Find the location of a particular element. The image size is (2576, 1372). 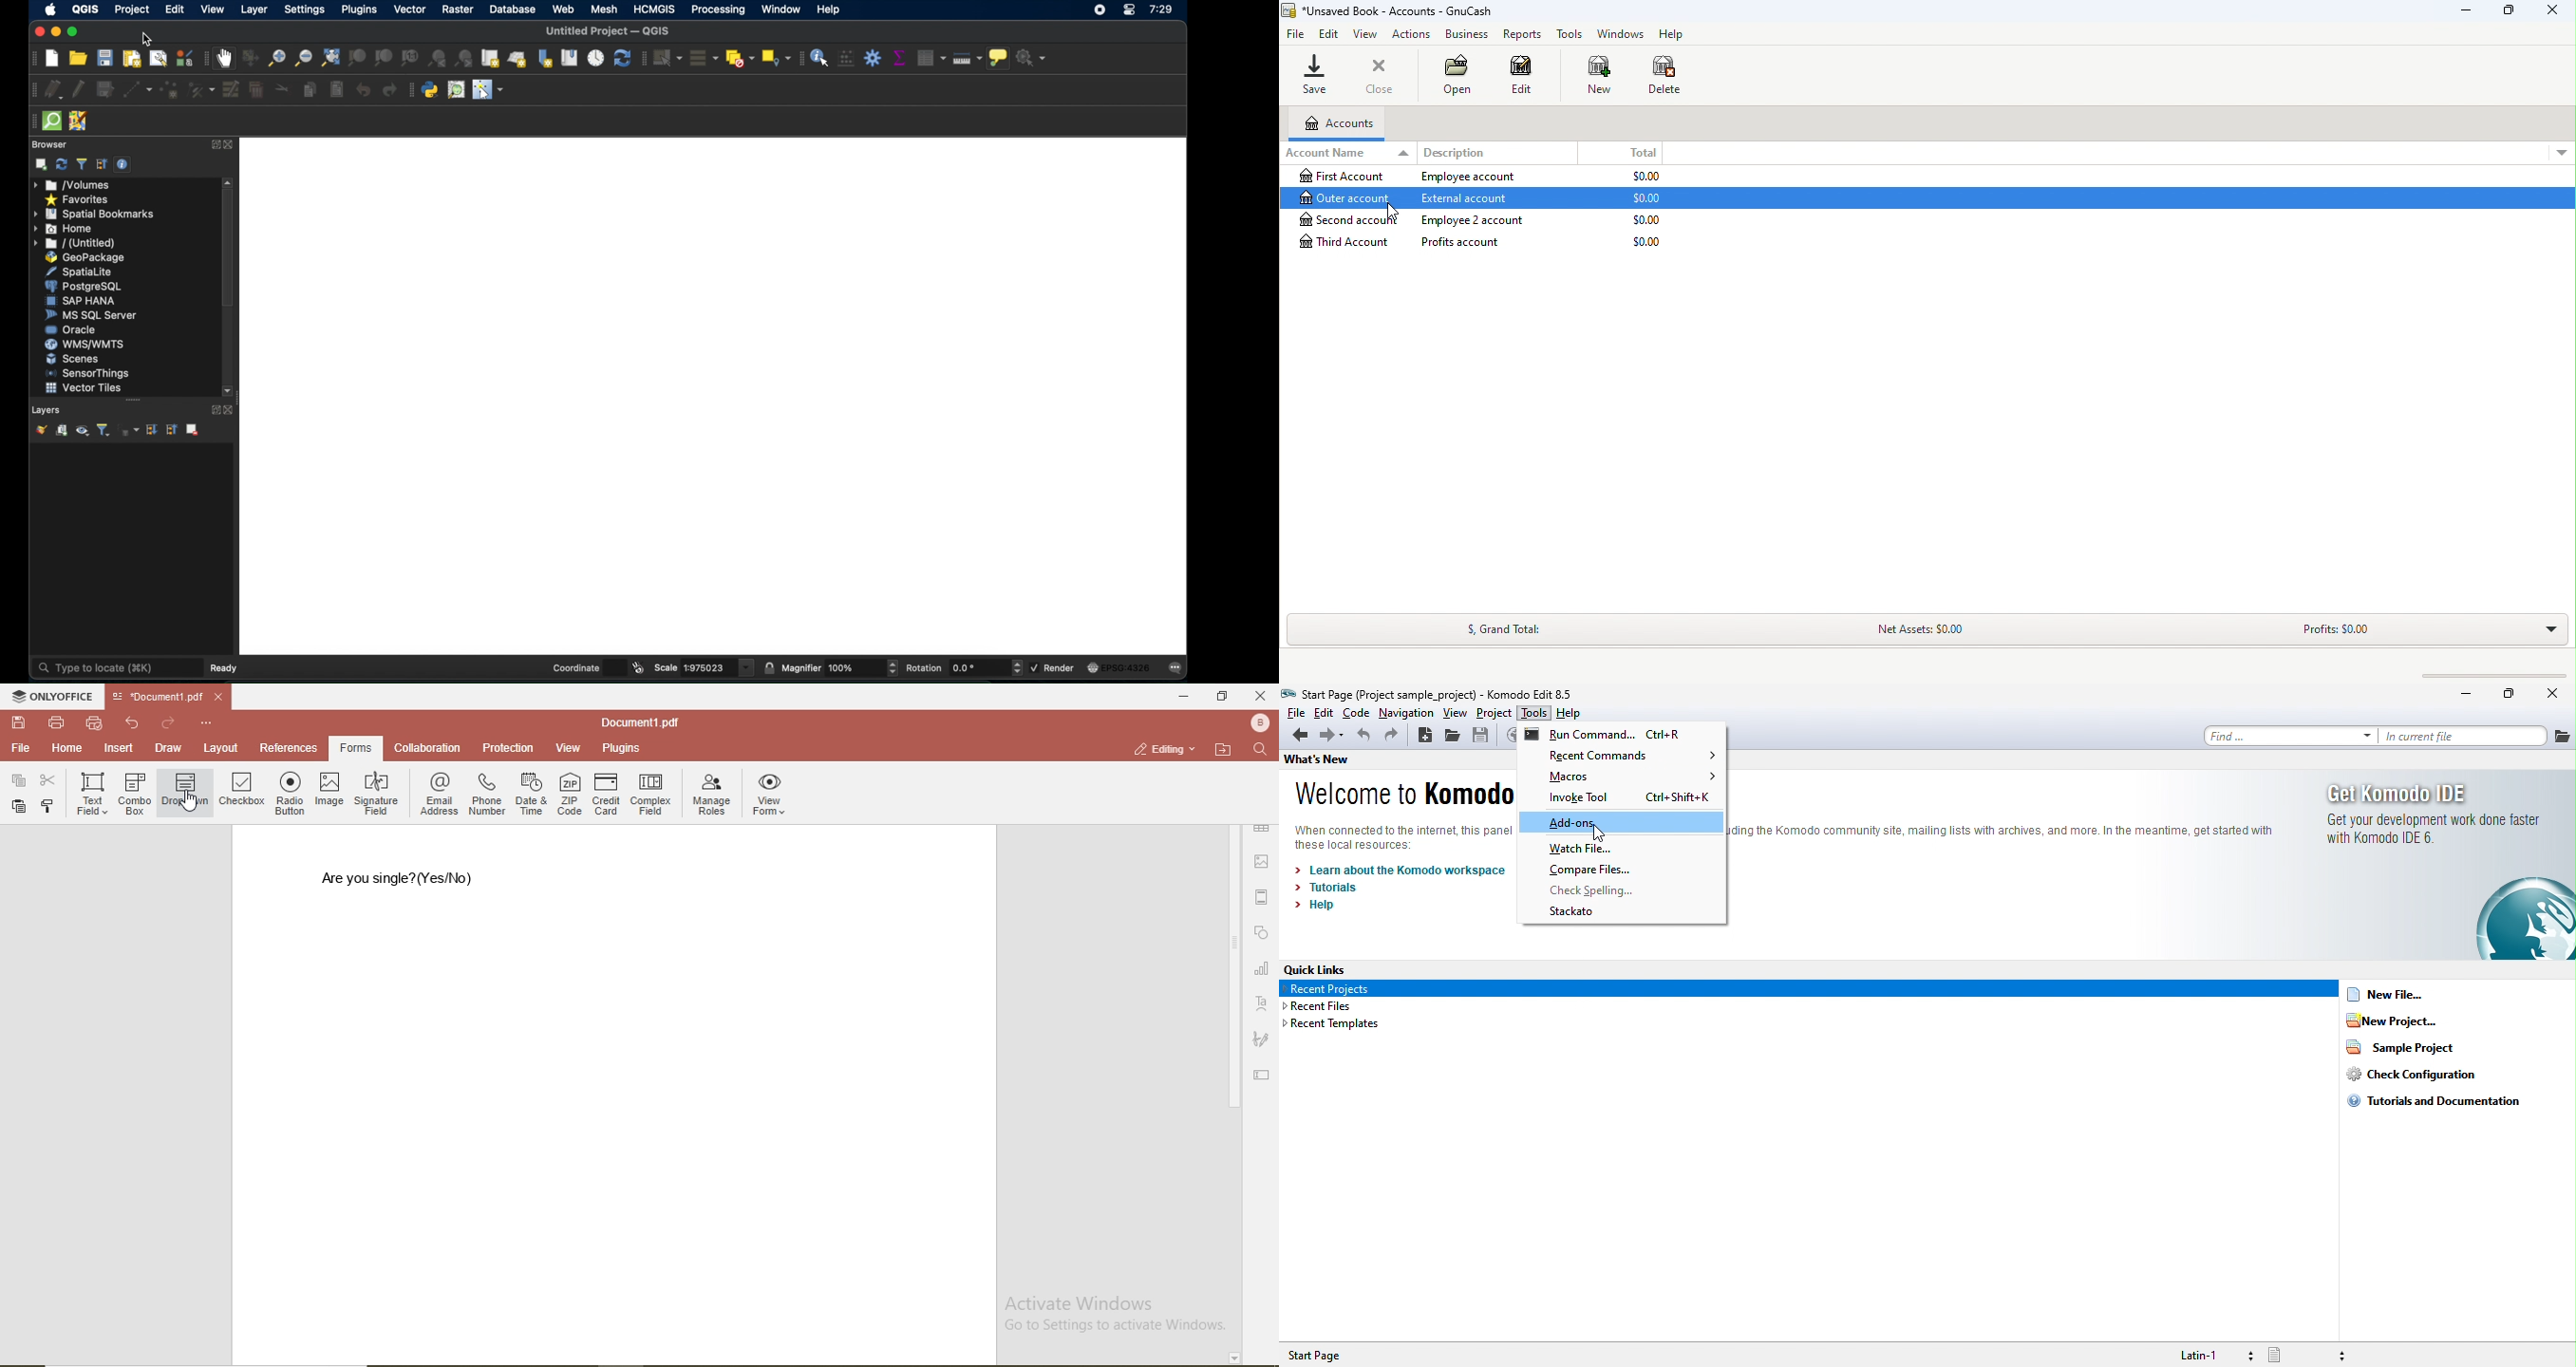

shape is located at coordinates (1265, 935).